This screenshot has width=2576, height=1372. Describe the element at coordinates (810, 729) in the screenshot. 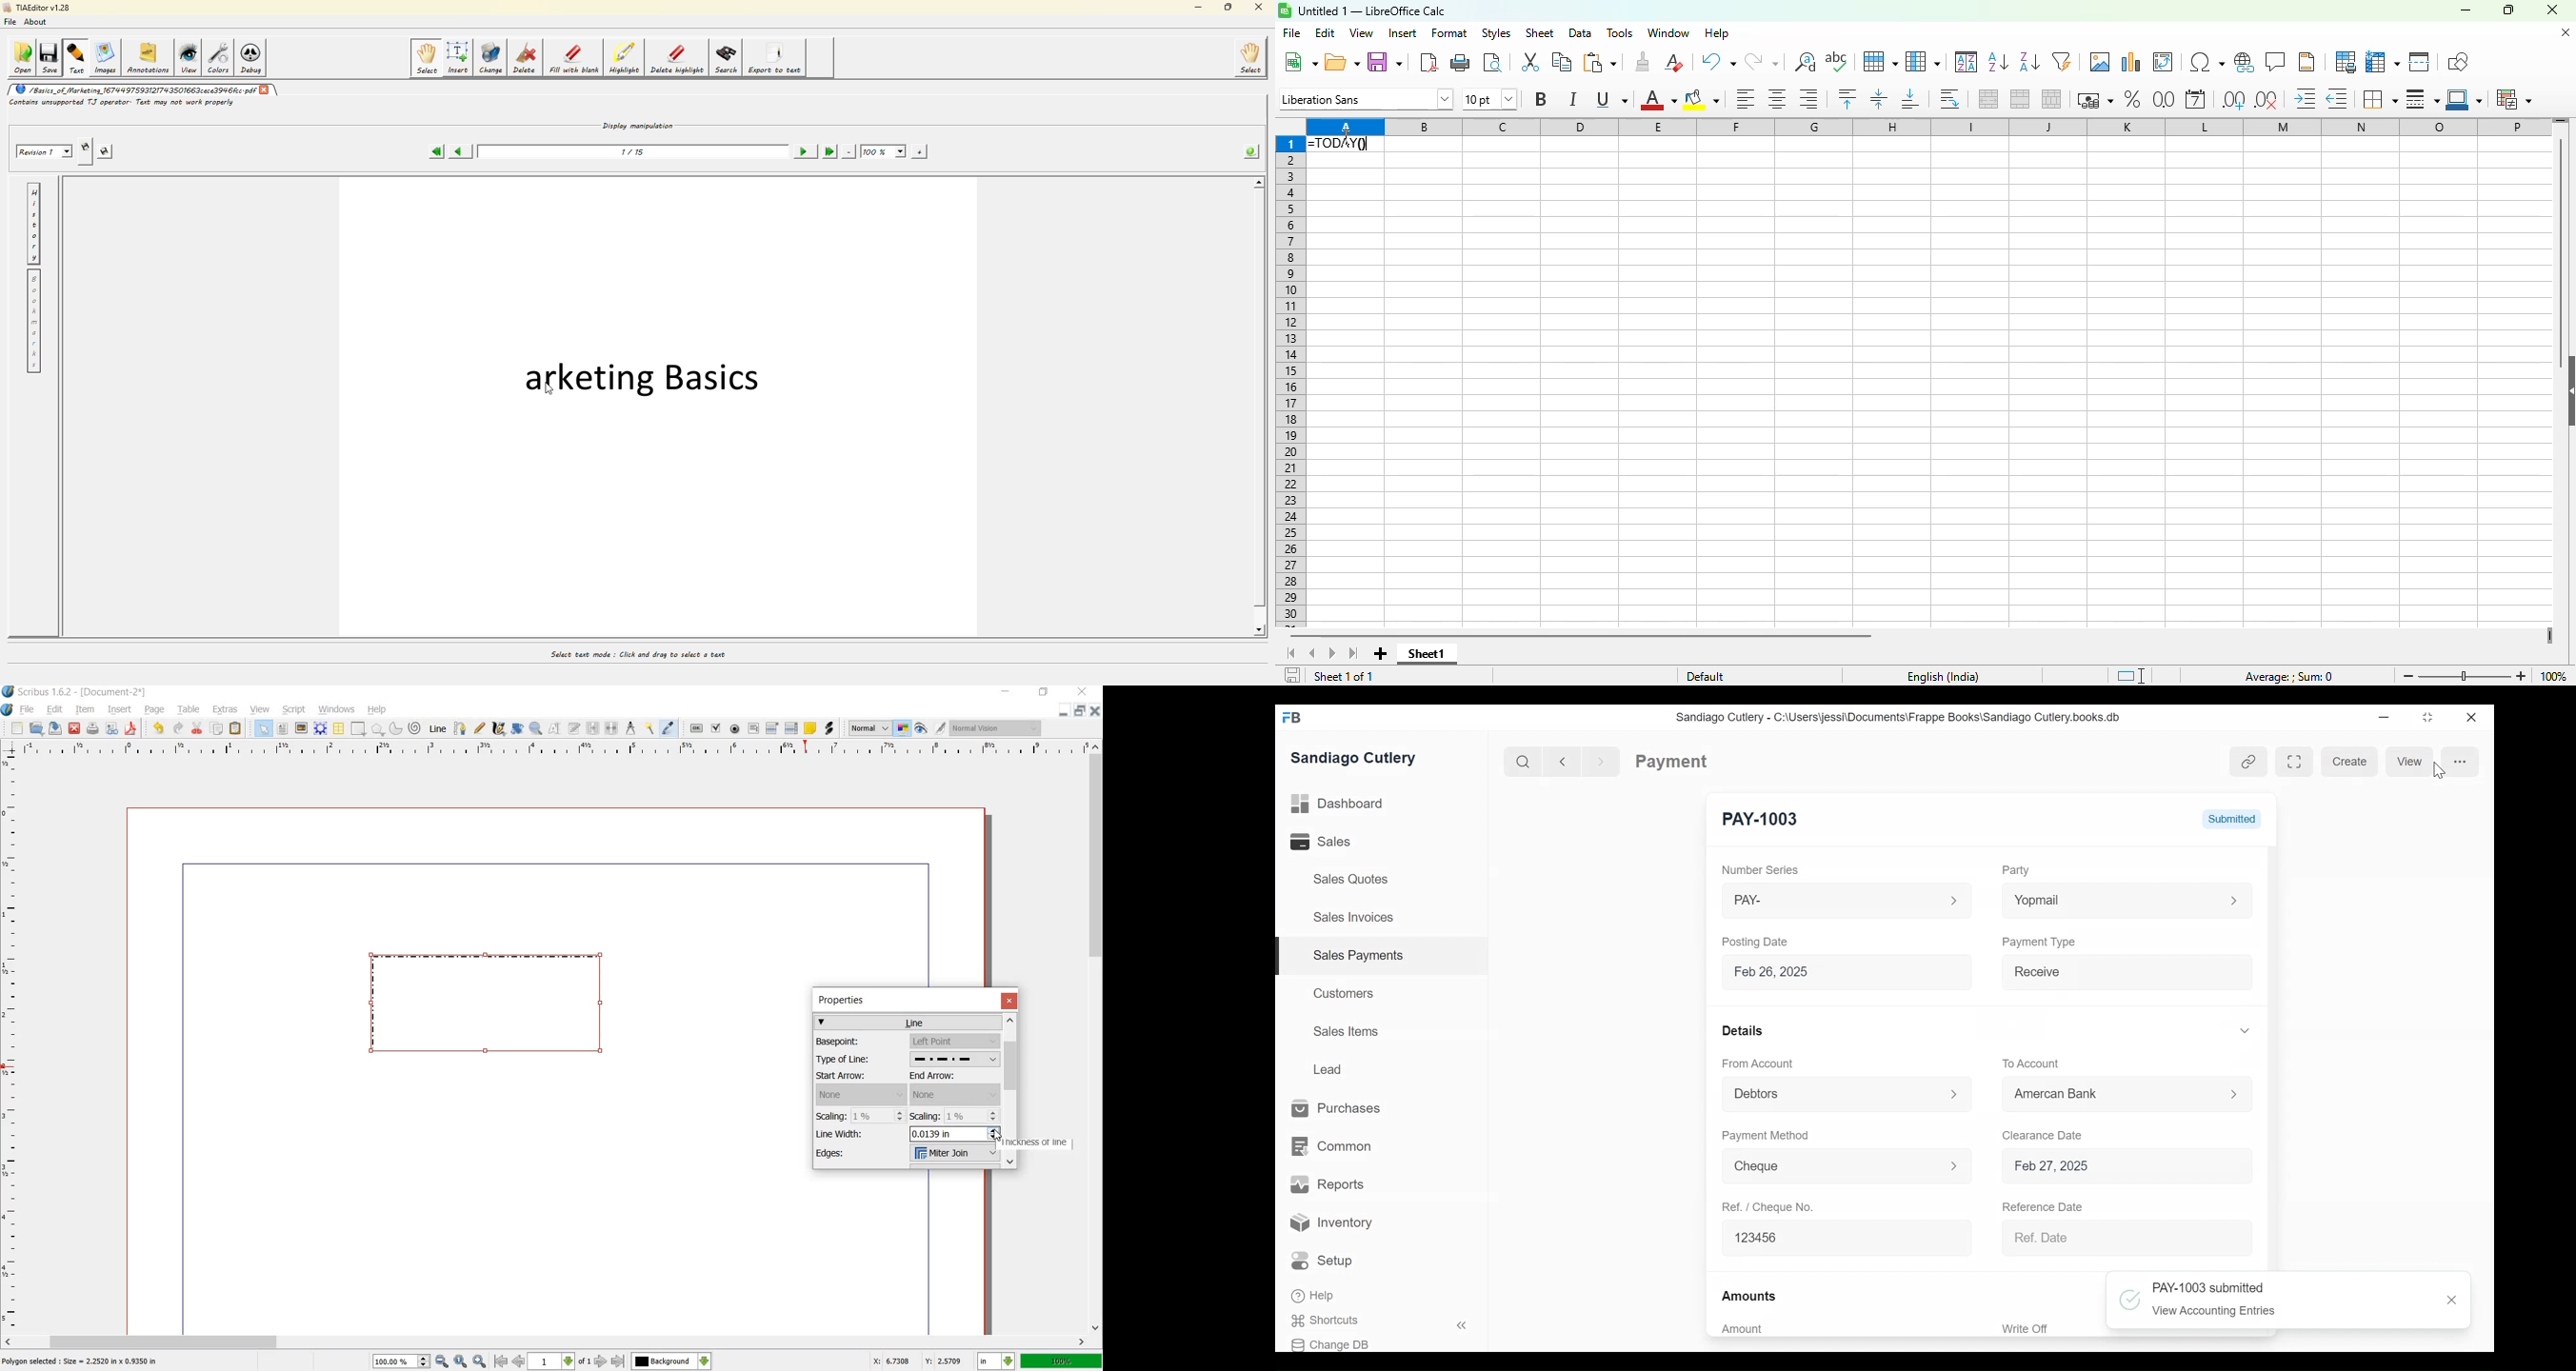

I see `TEXT ANNOATATION` at that location.